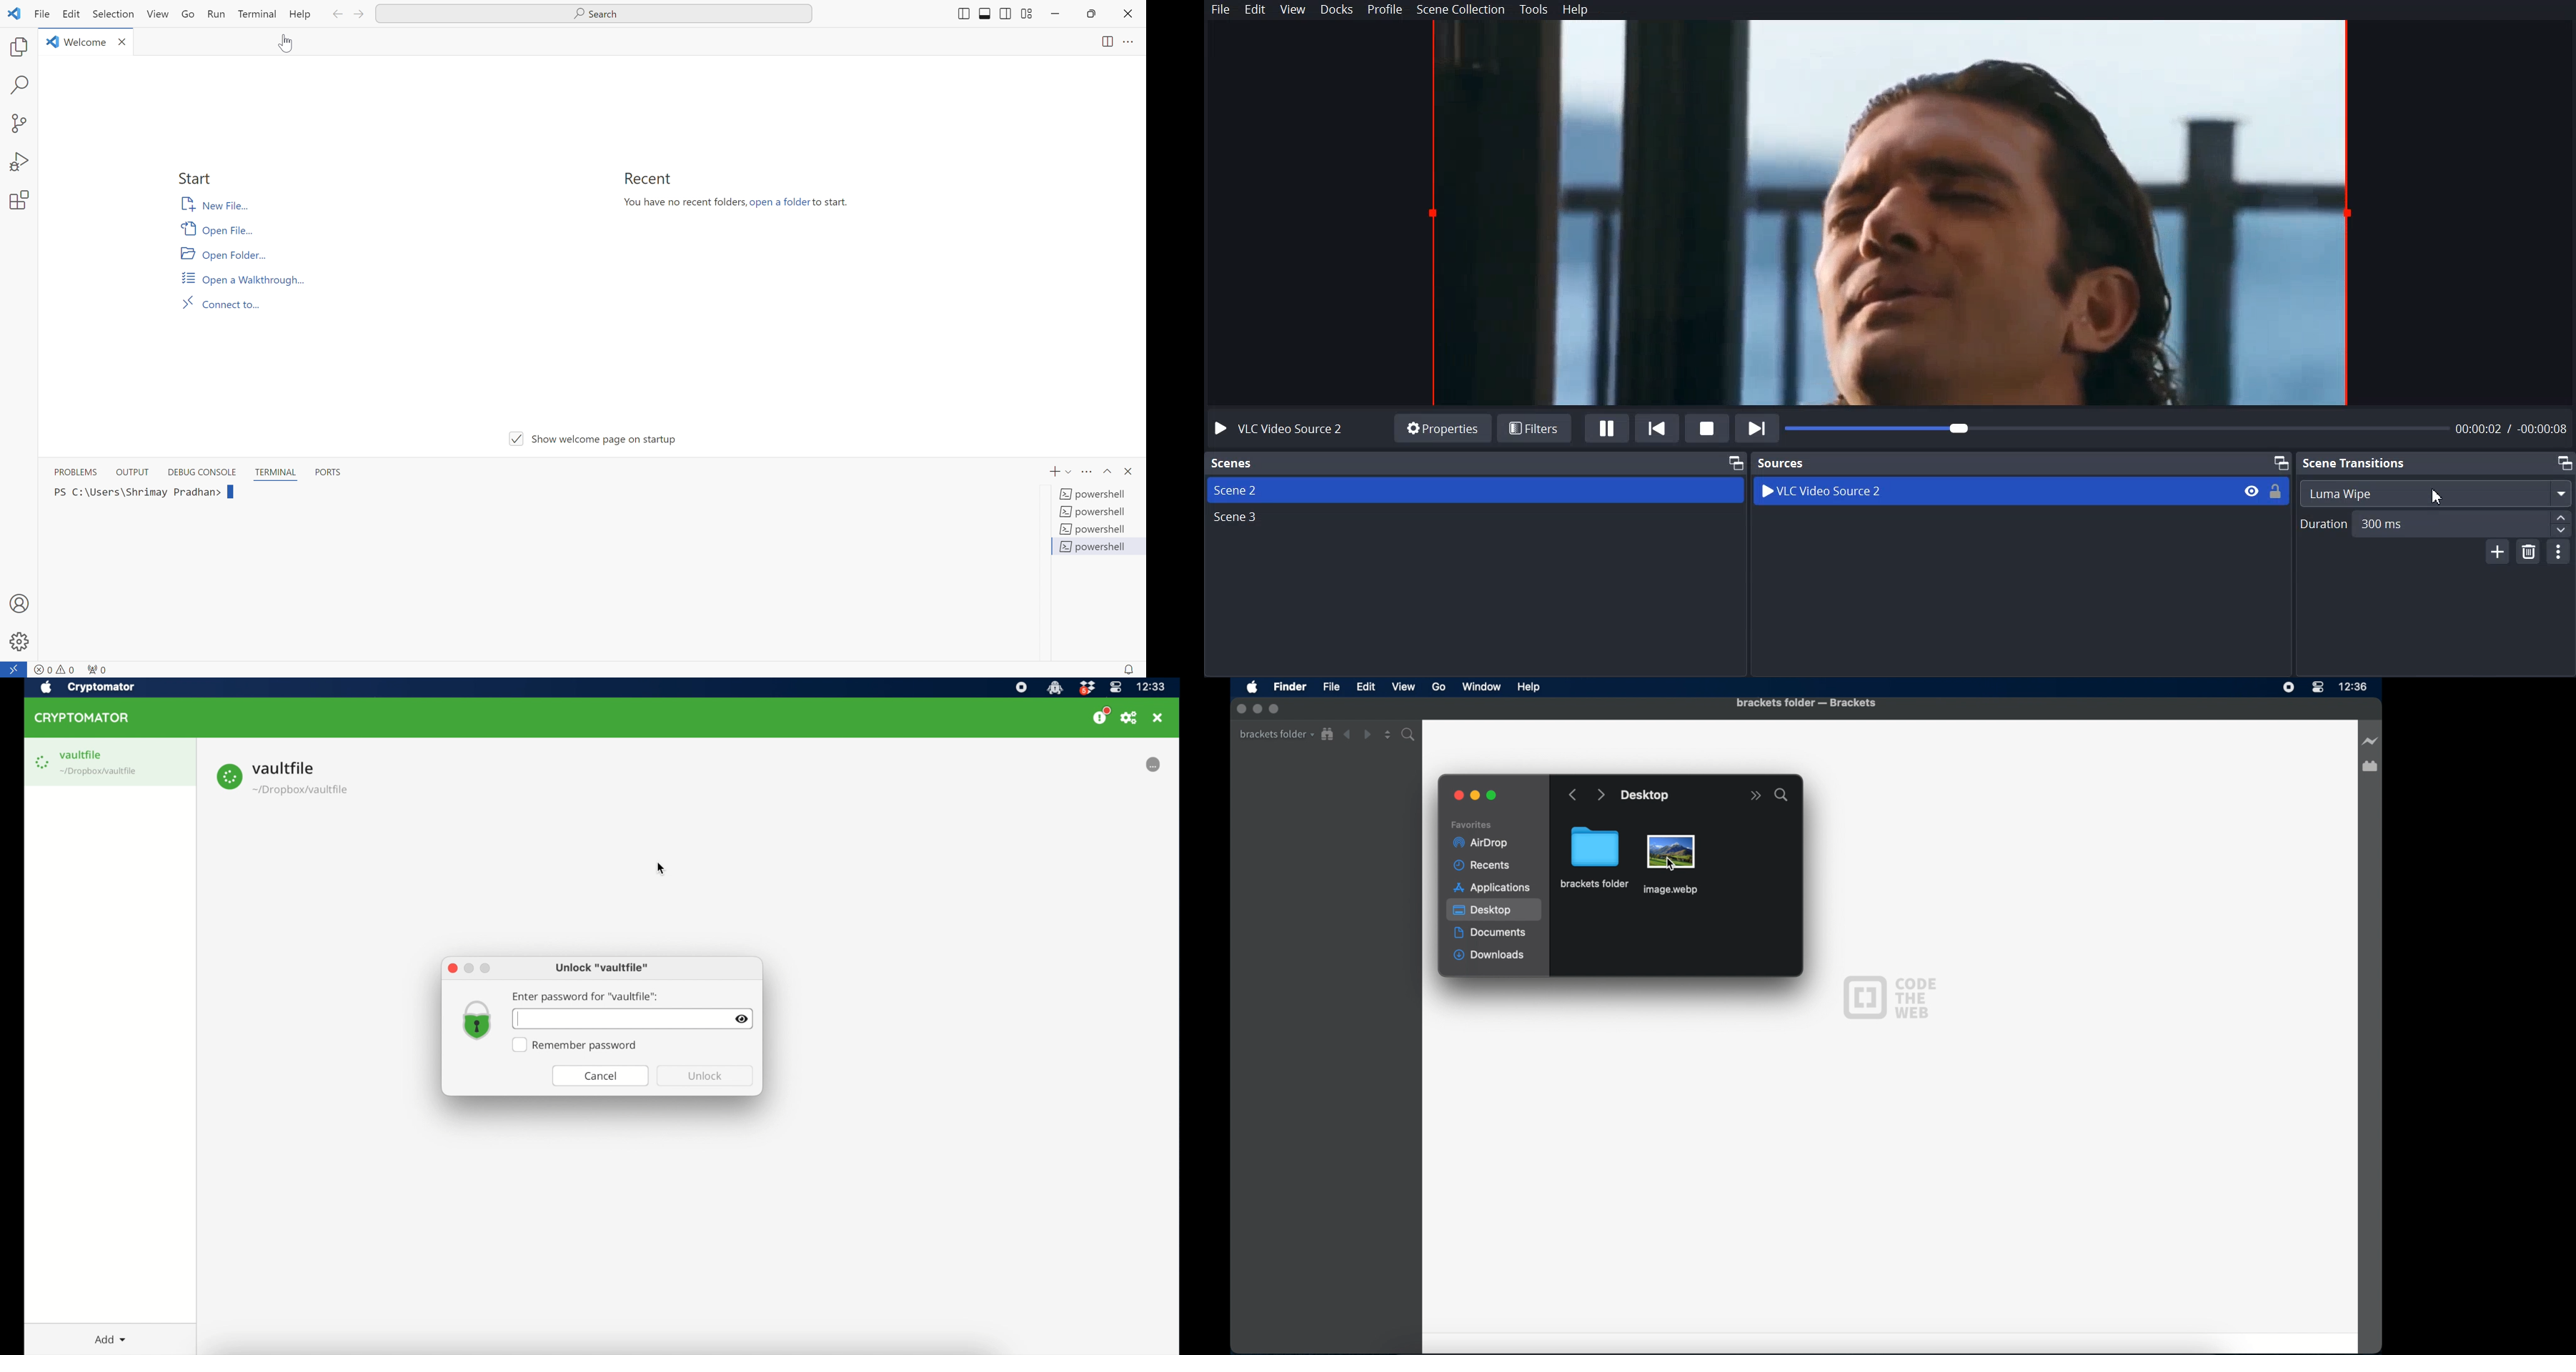  Describe the element at coordinates (1462, 9) in the screenshot. I see `Scene Collection` at that location.